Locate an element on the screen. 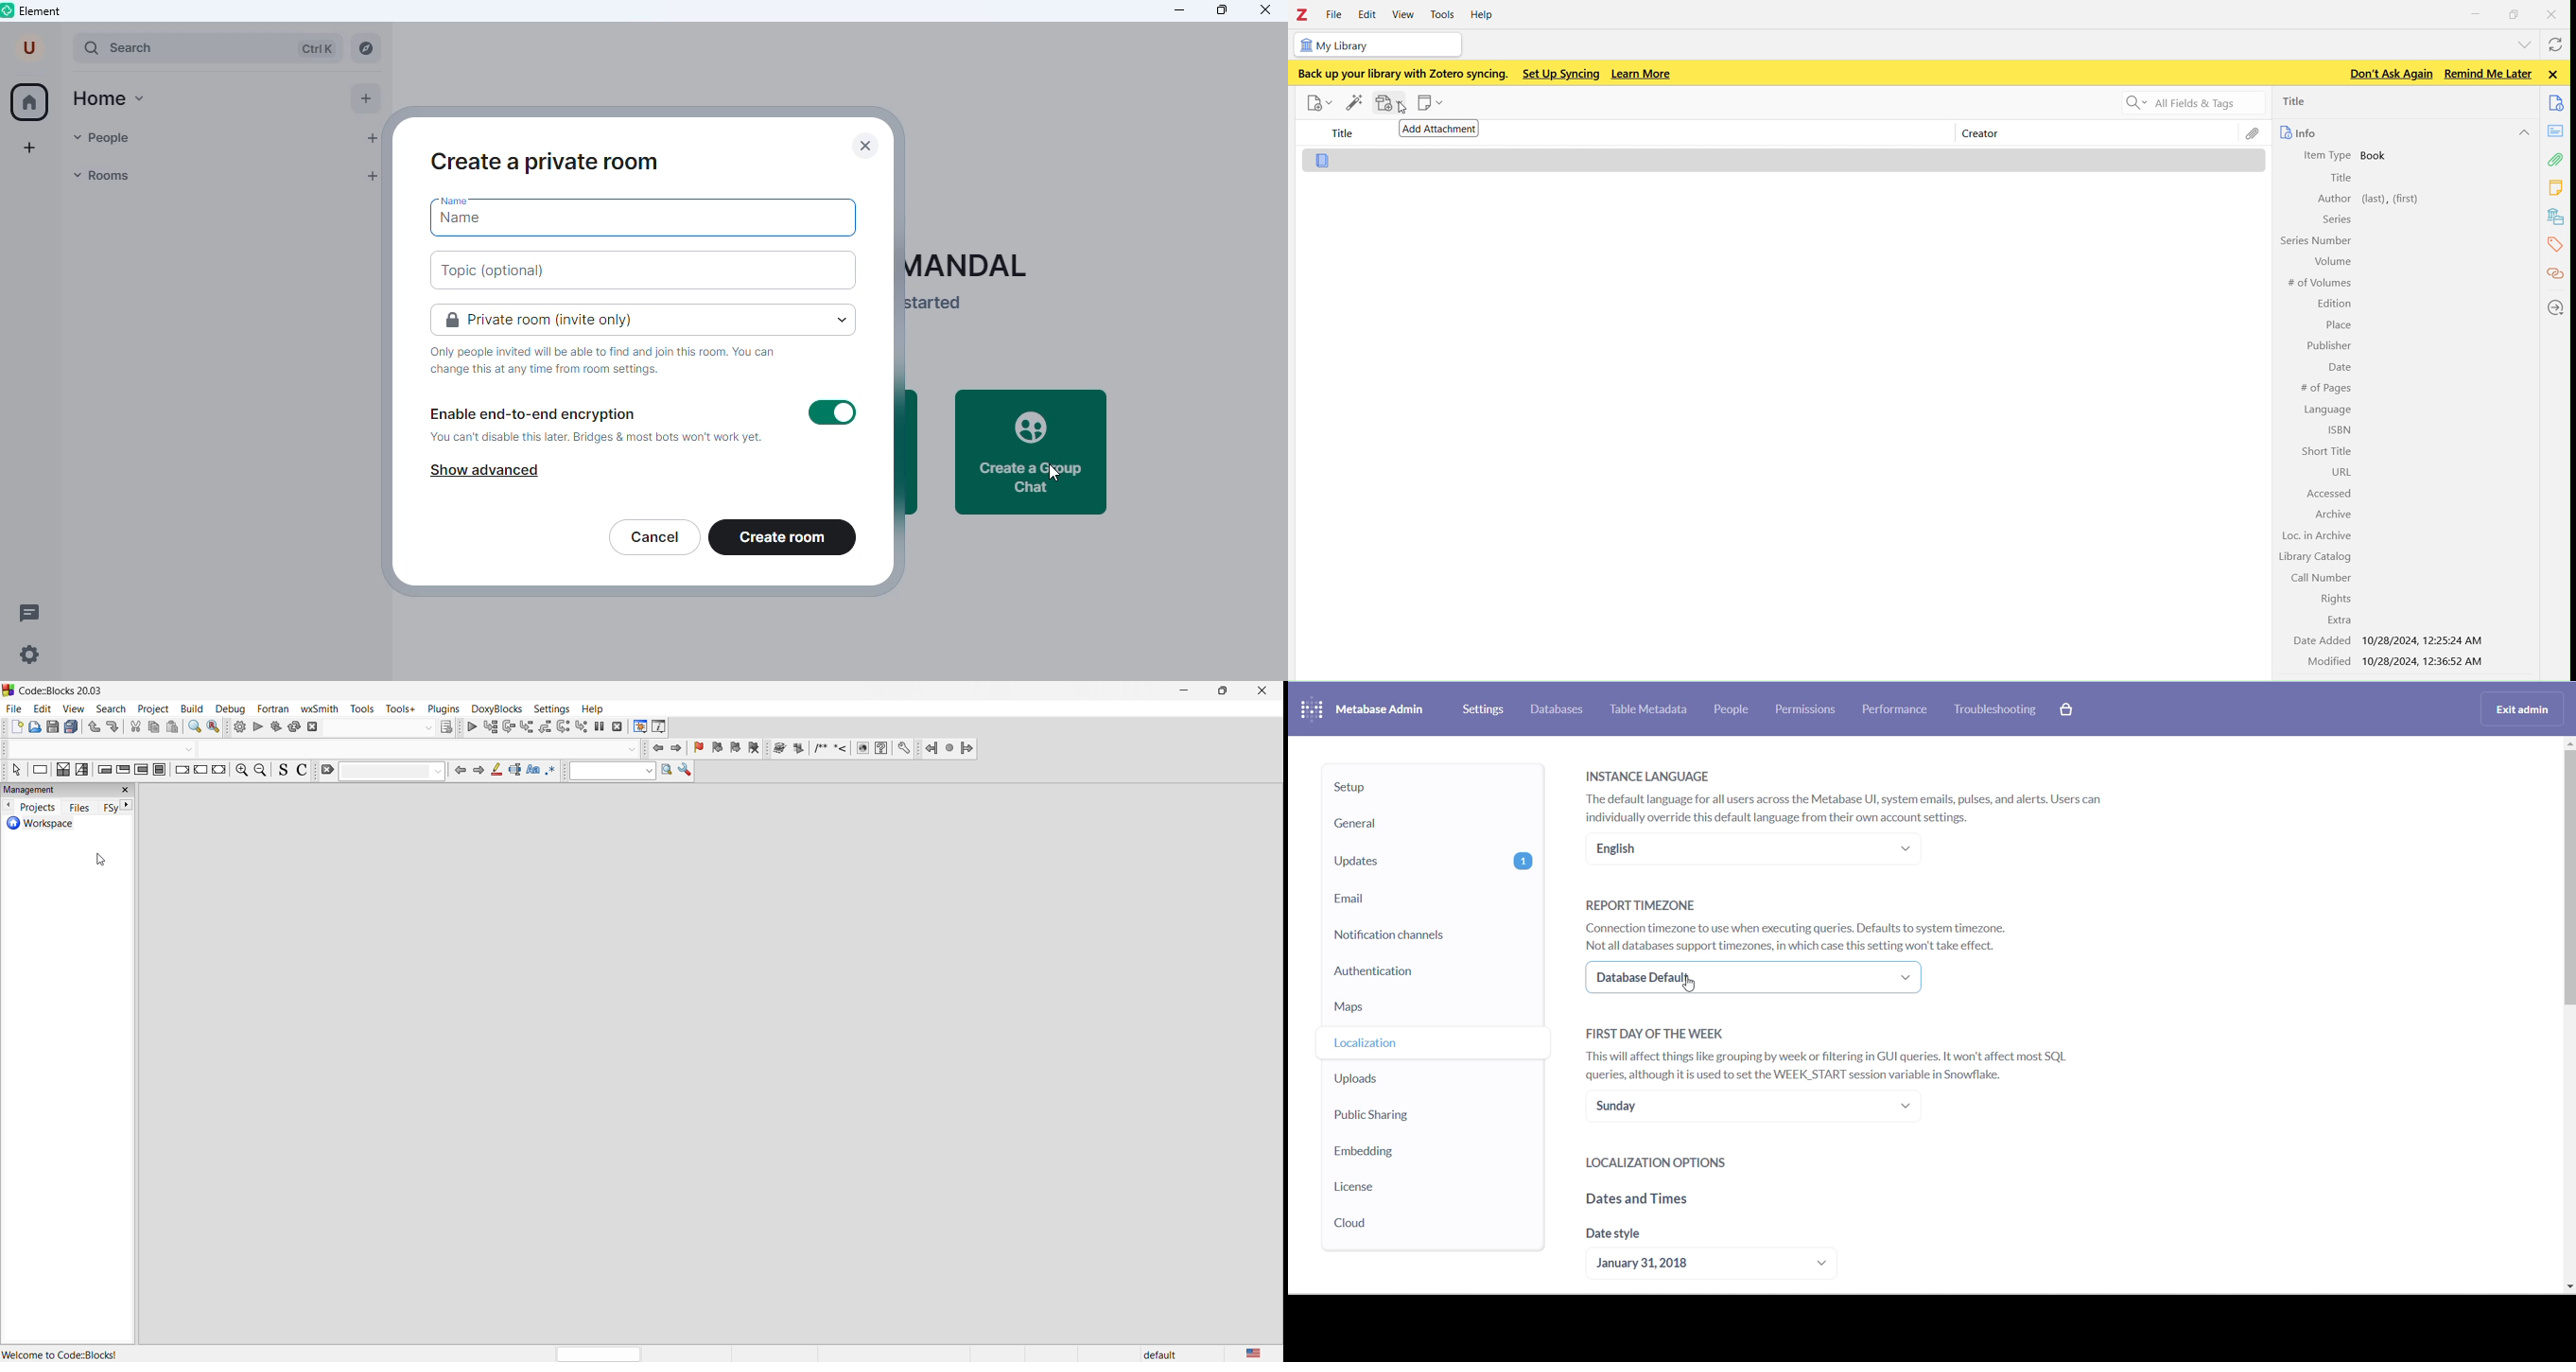 The image size is (2576, 1372). counting loop  is located at coordinates (142, 770).